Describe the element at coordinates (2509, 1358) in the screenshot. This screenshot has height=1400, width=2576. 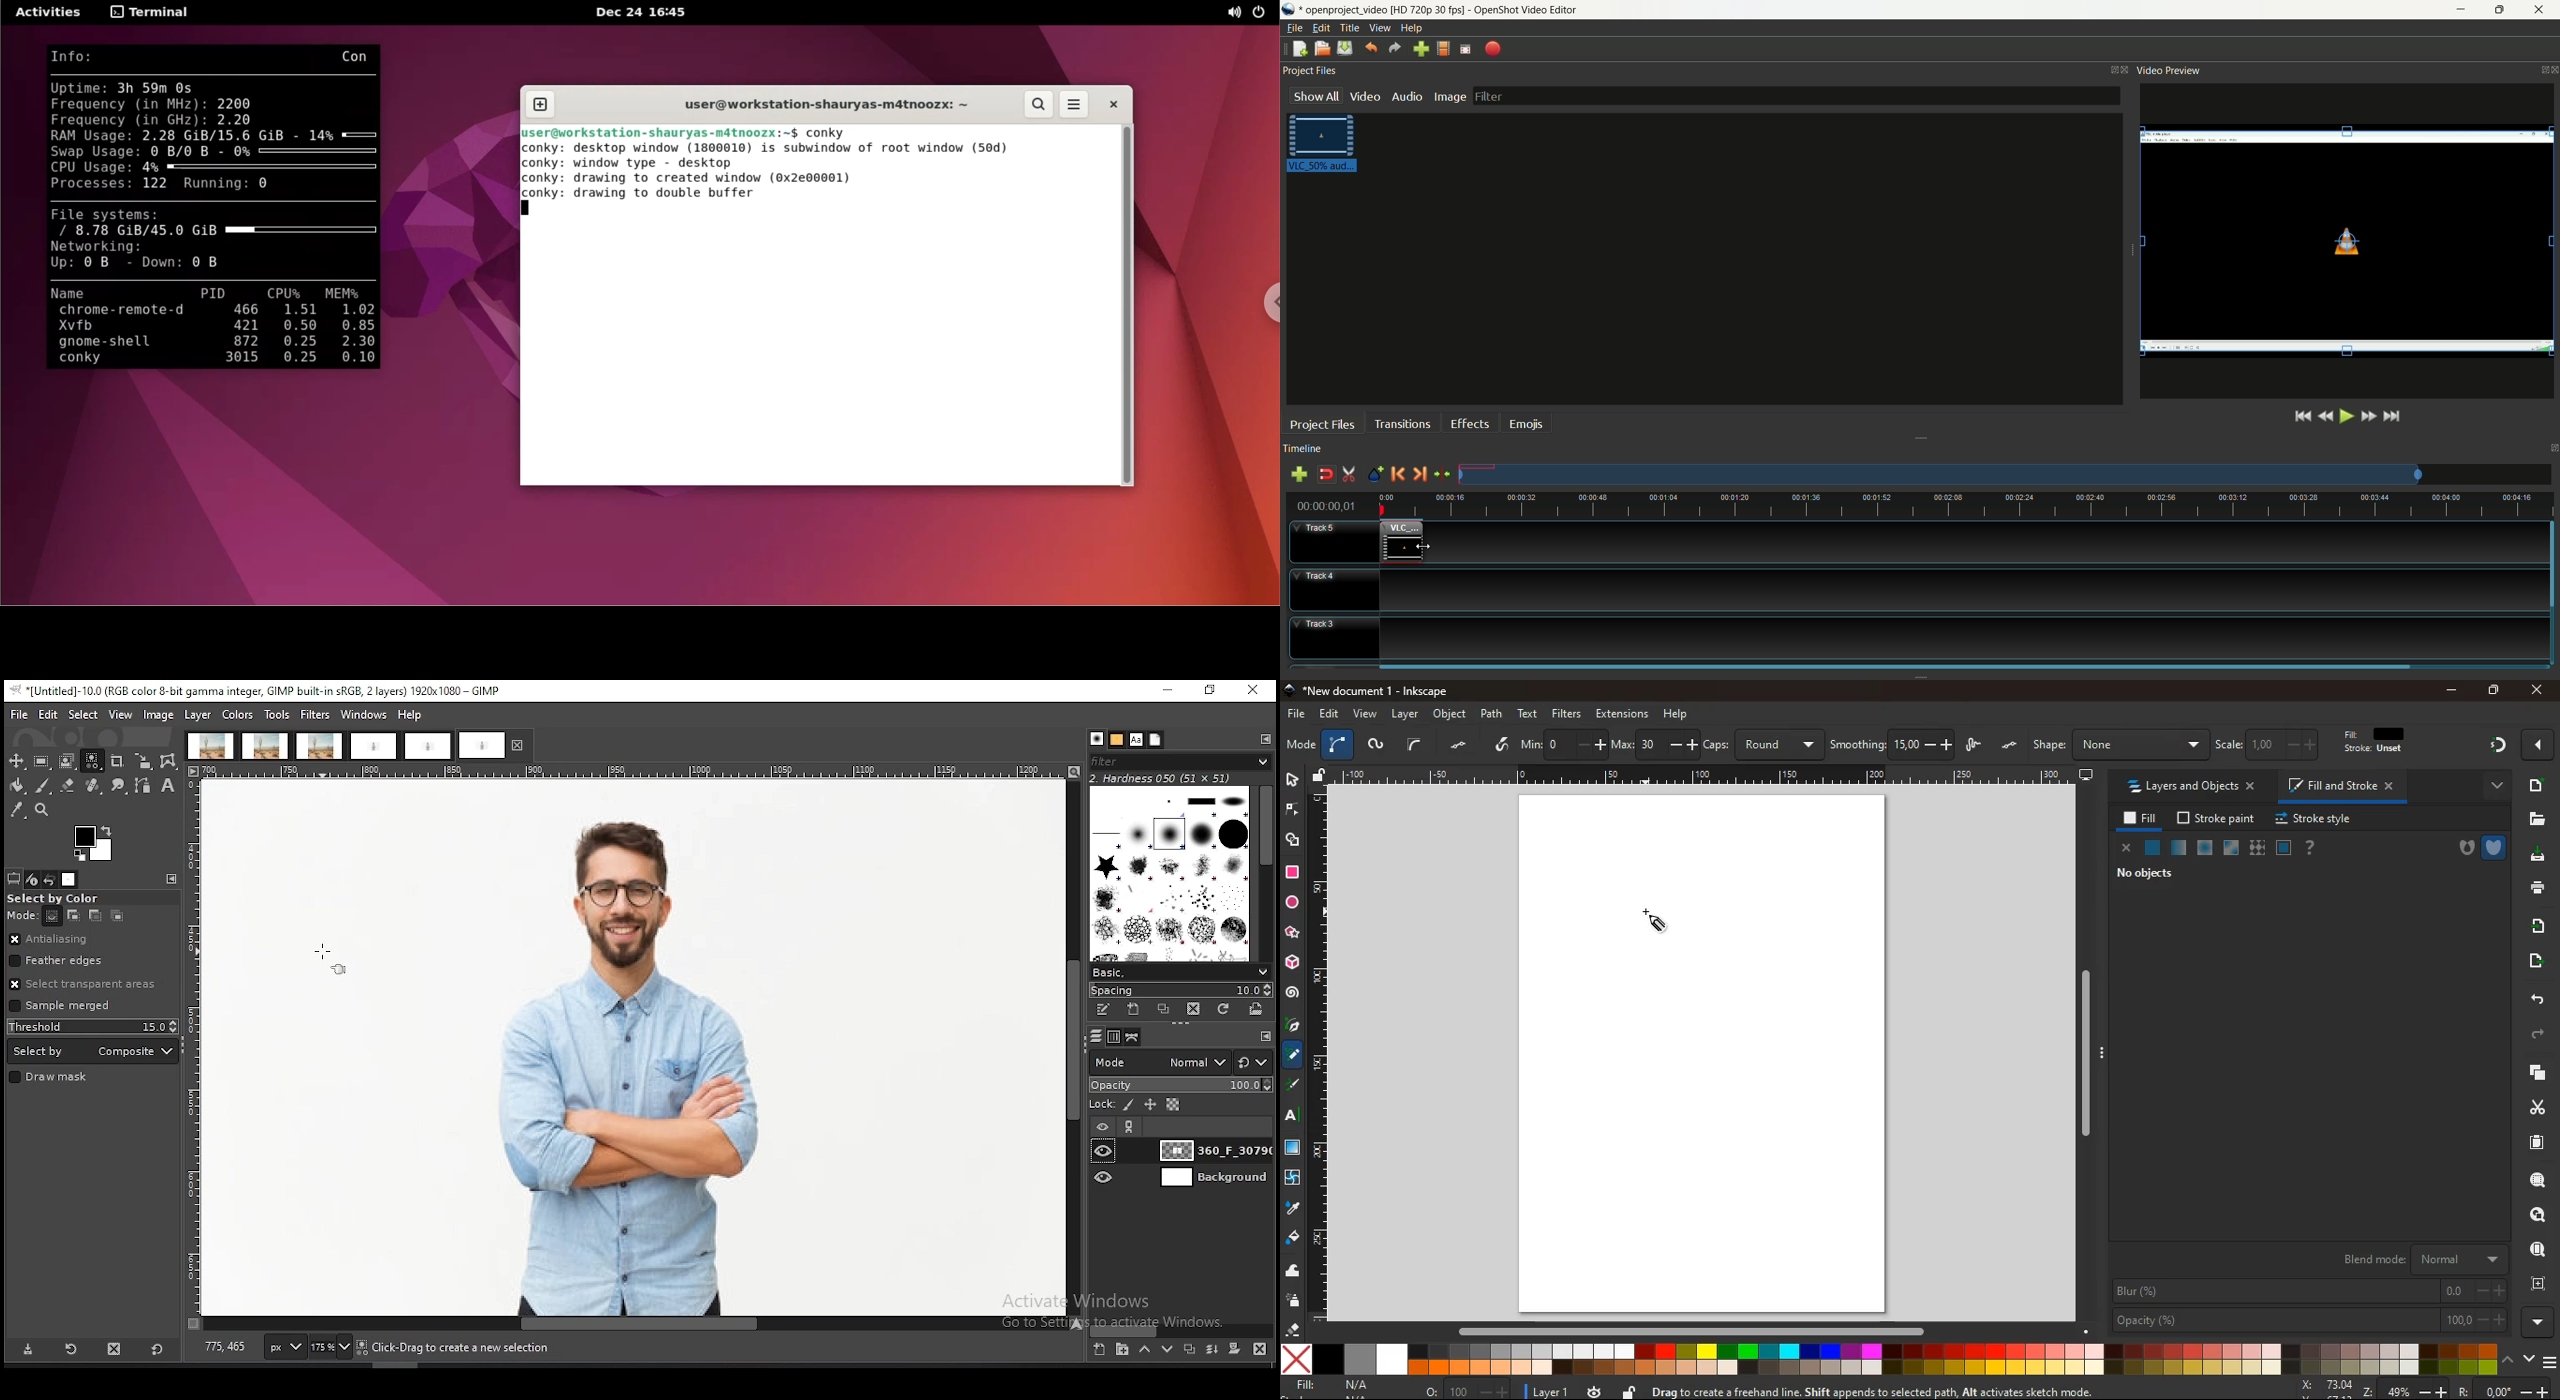
I see `up` at that location.